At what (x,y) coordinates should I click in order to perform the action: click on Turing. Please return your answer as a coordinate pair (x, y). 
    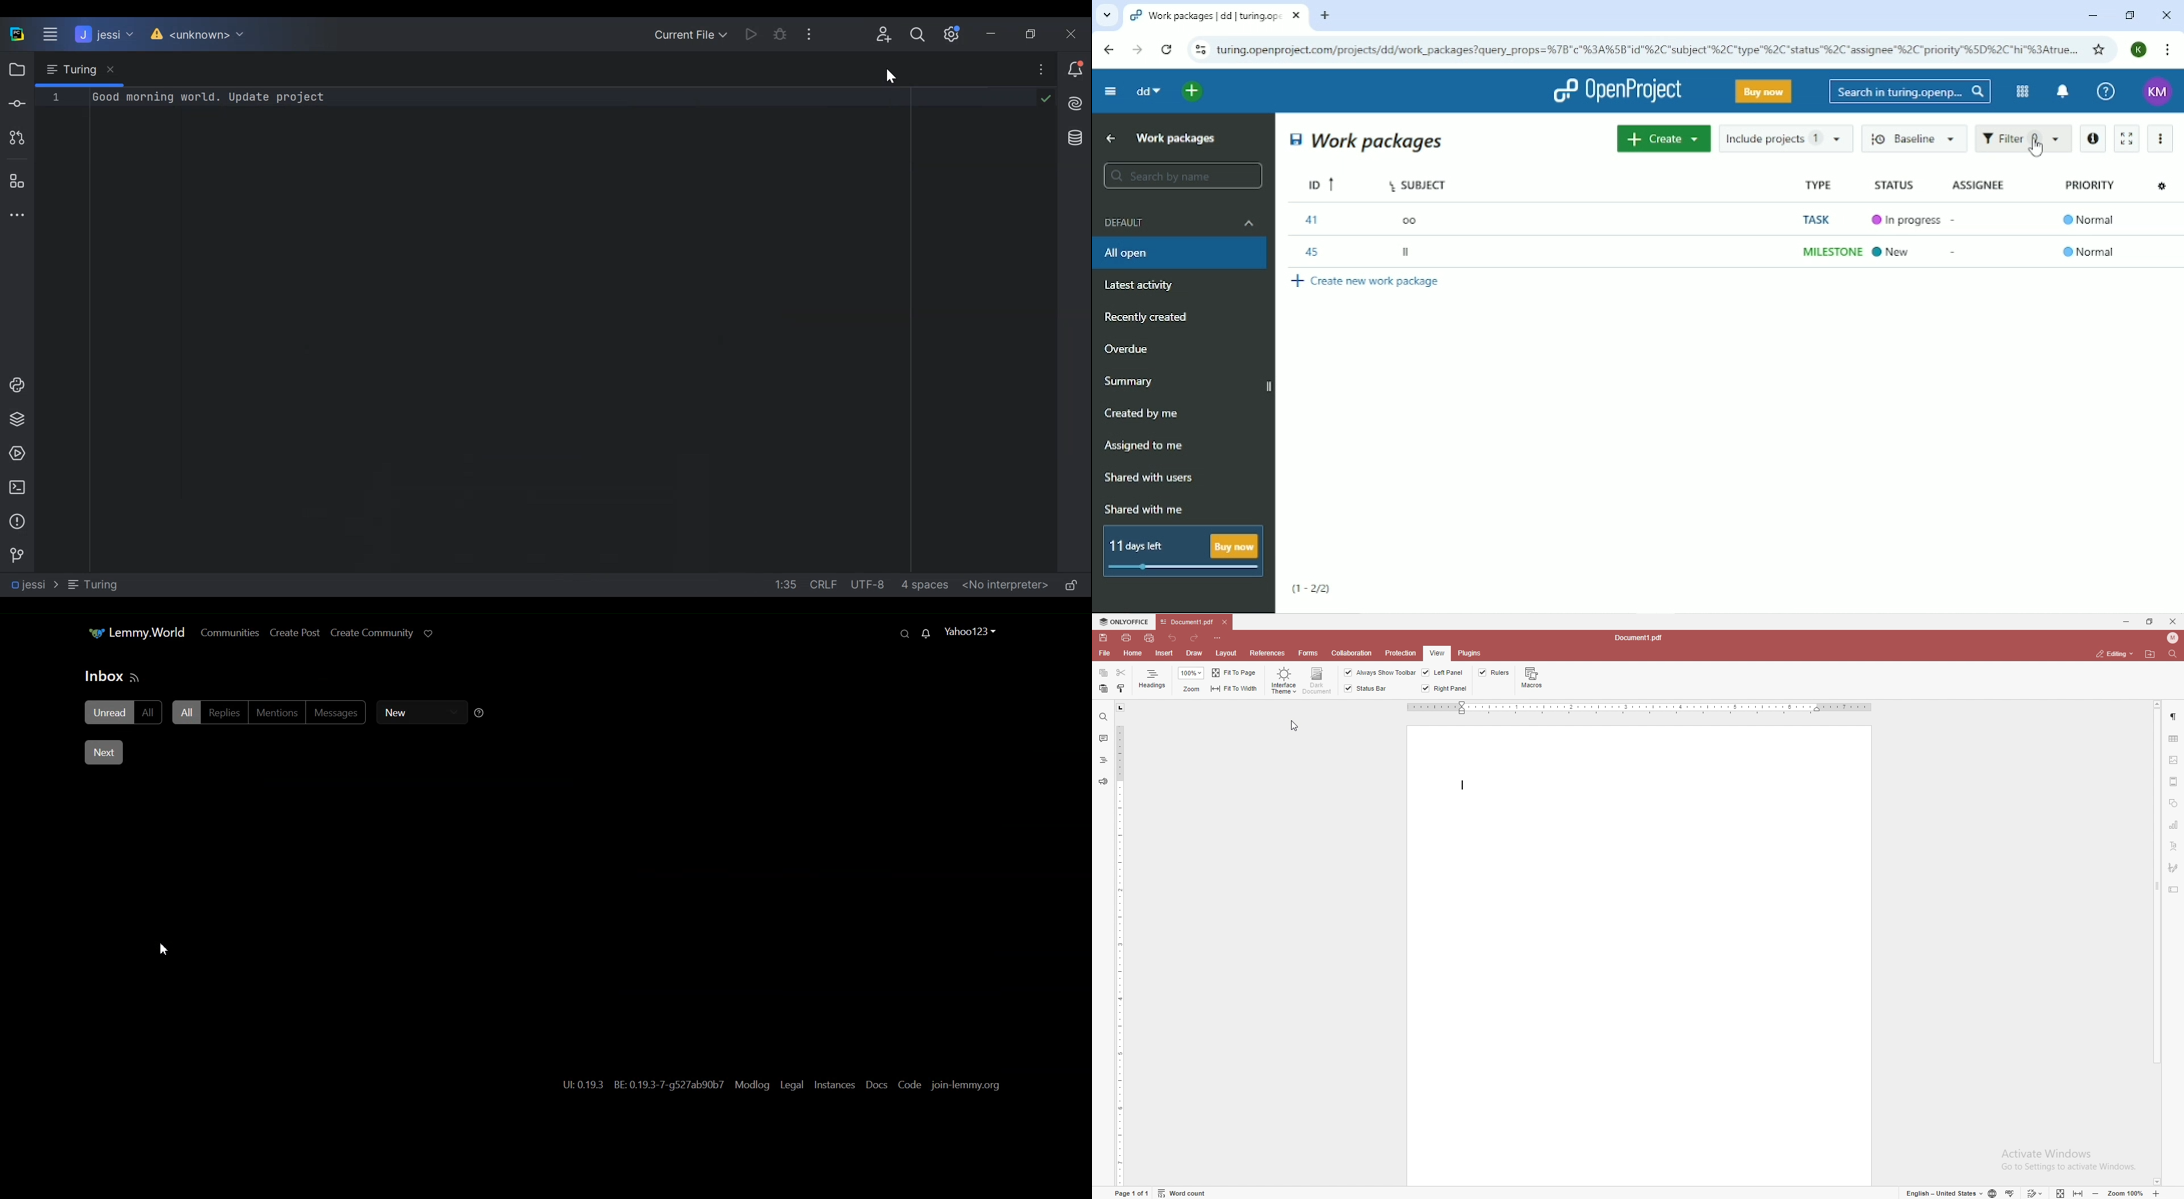
    Looking at the image, I should click on (79, 70).